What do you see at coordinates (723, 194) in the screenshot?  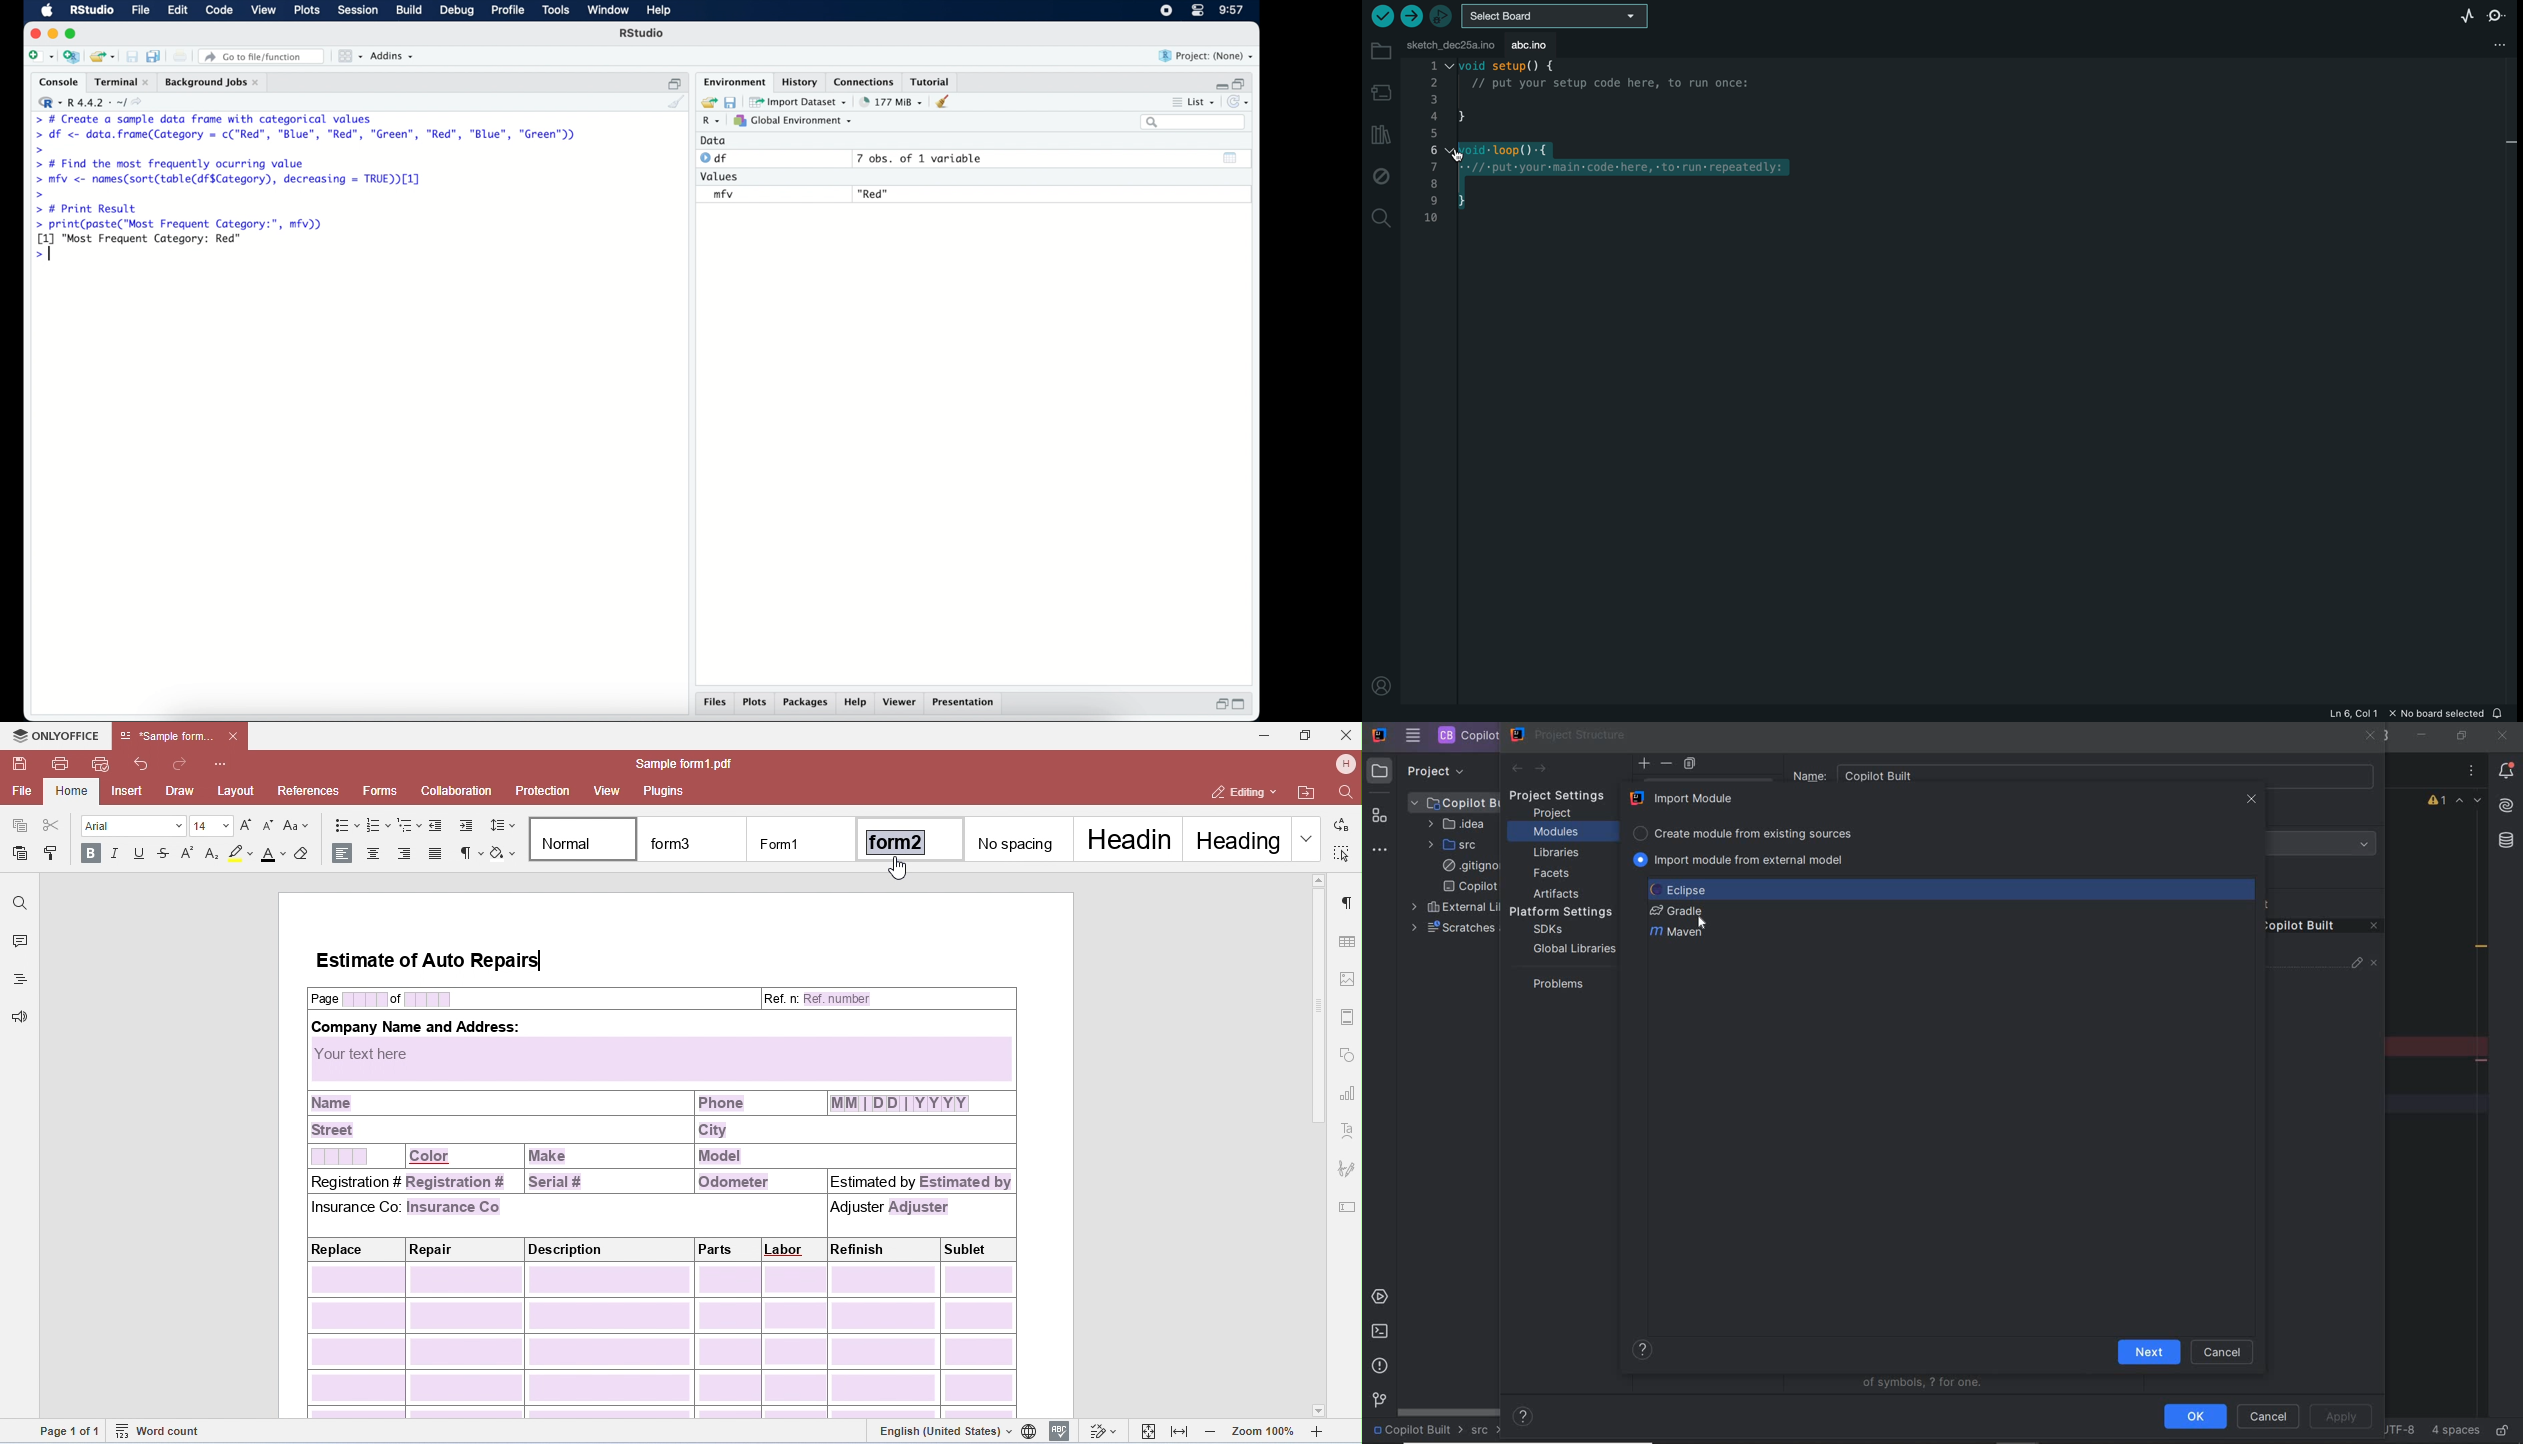 I see `mfv` at bounding box center [723, 194].